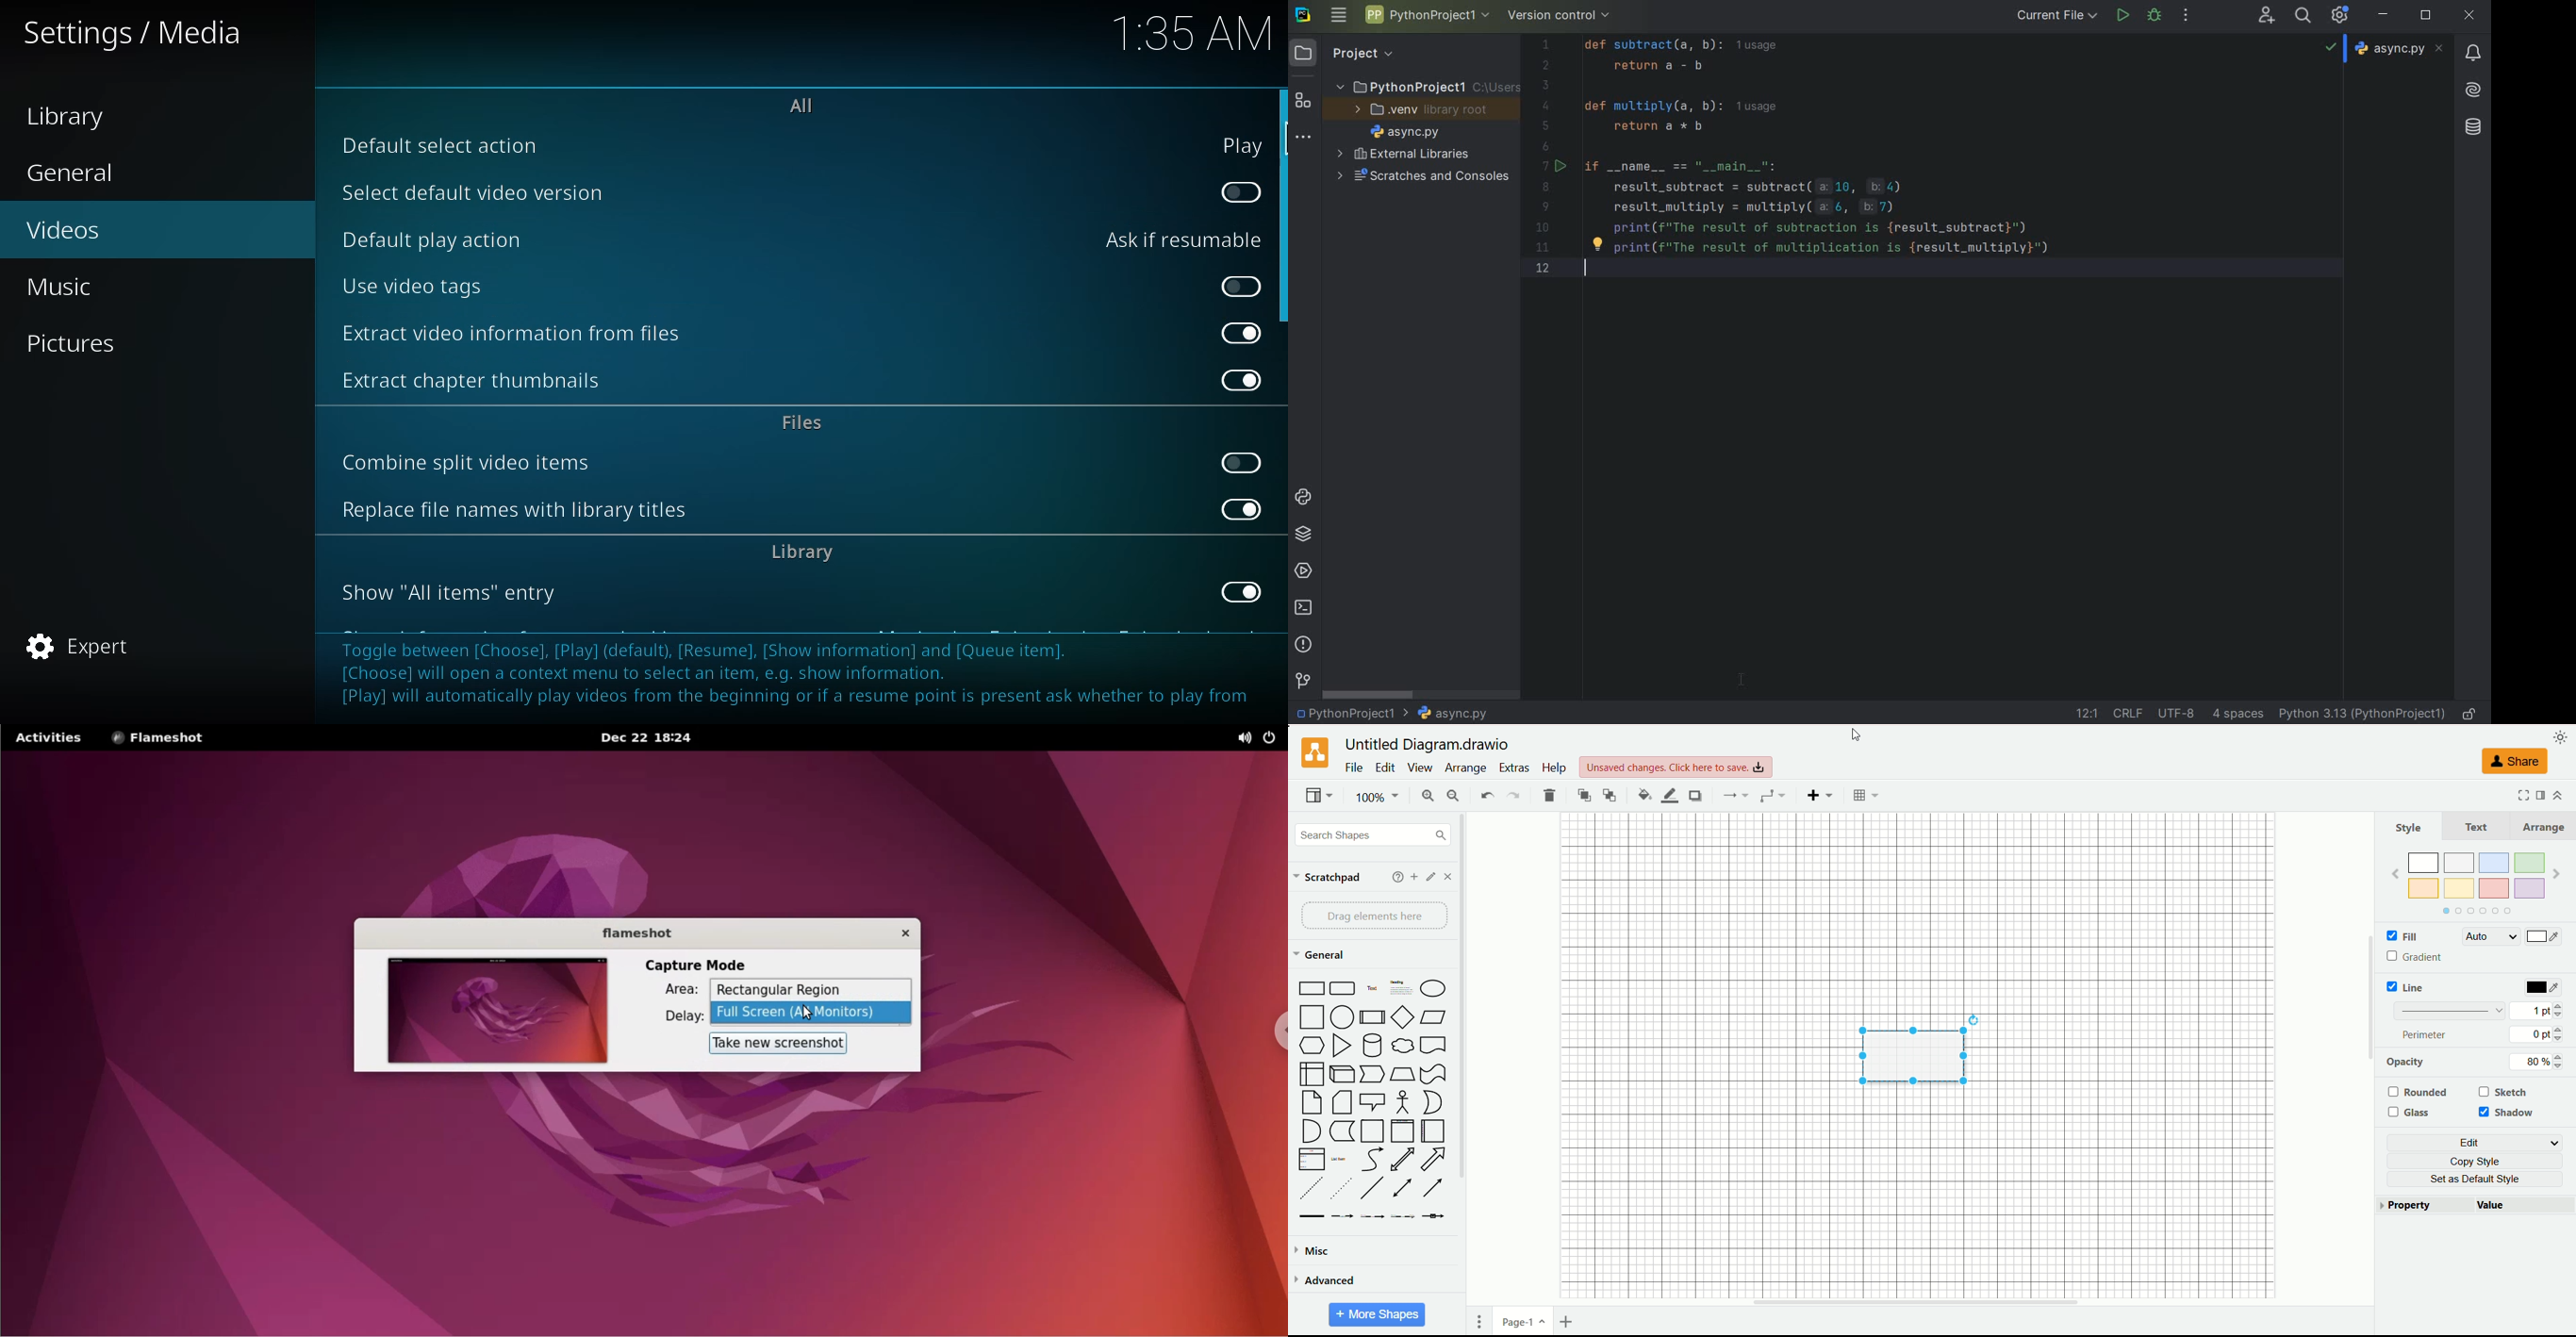  What do you see at coordinates (2477, 826) in the screenshot?
I see `text` at bounding box center [2477, 826].